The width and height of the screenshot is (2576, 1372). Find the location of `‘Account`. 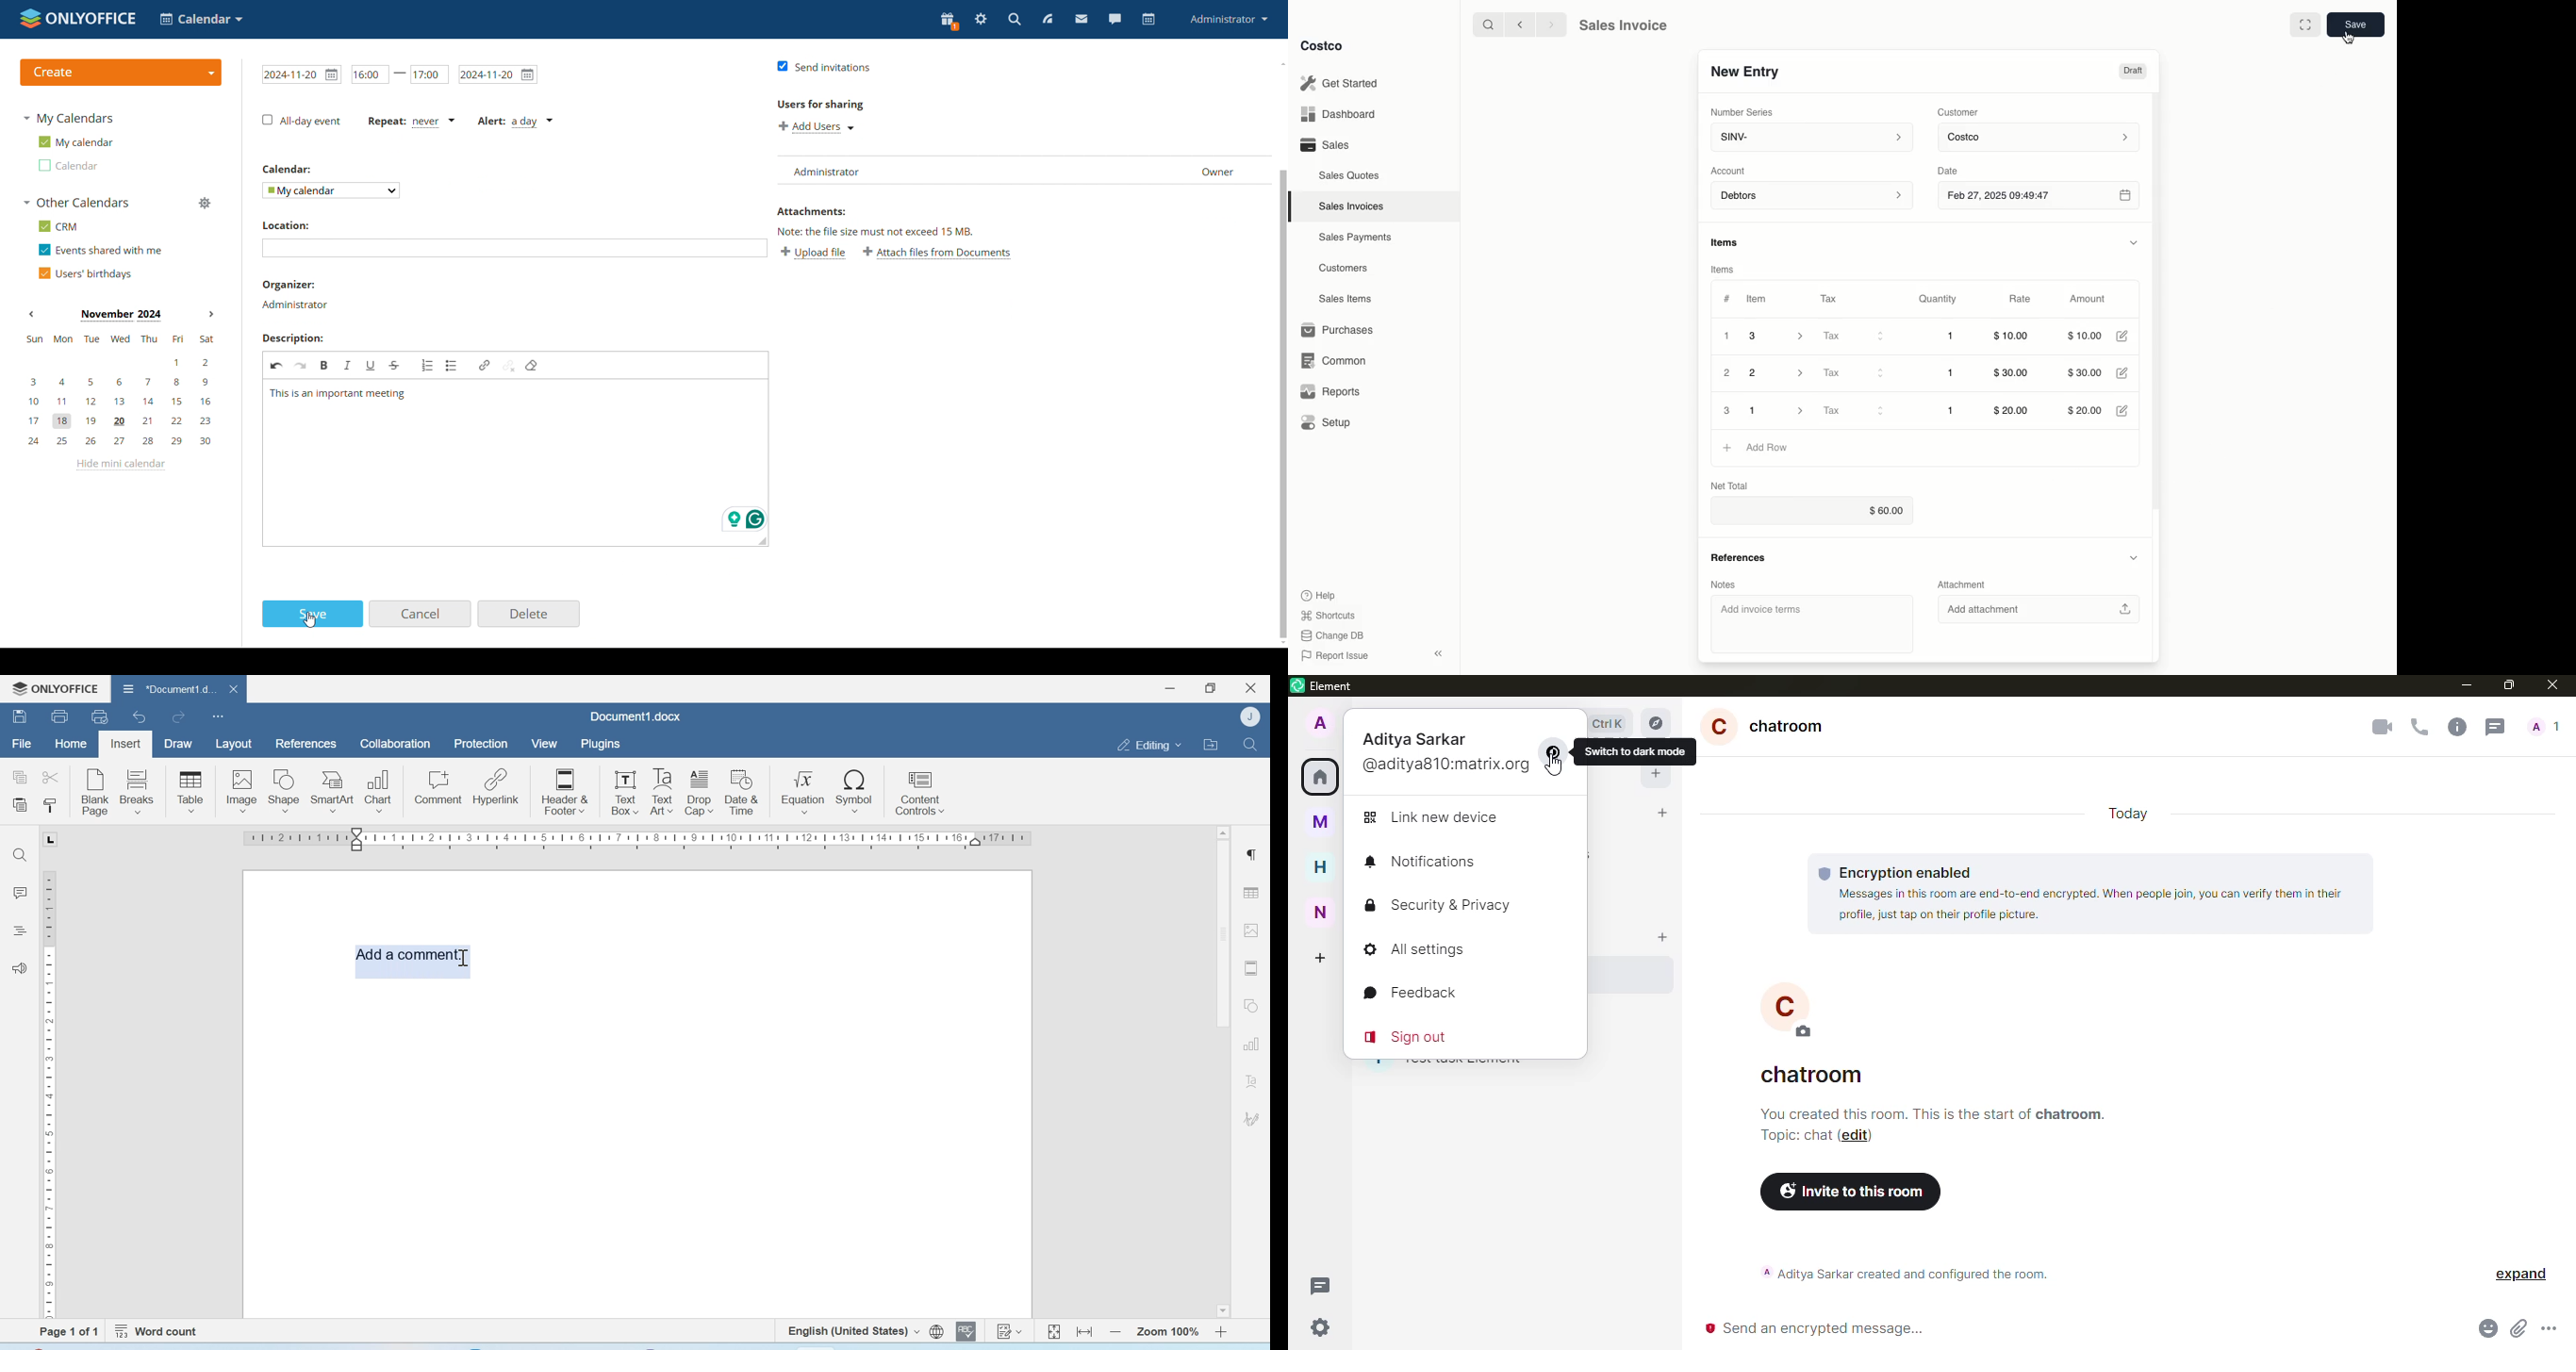

‘Account is located at coordinates (1731, 170).